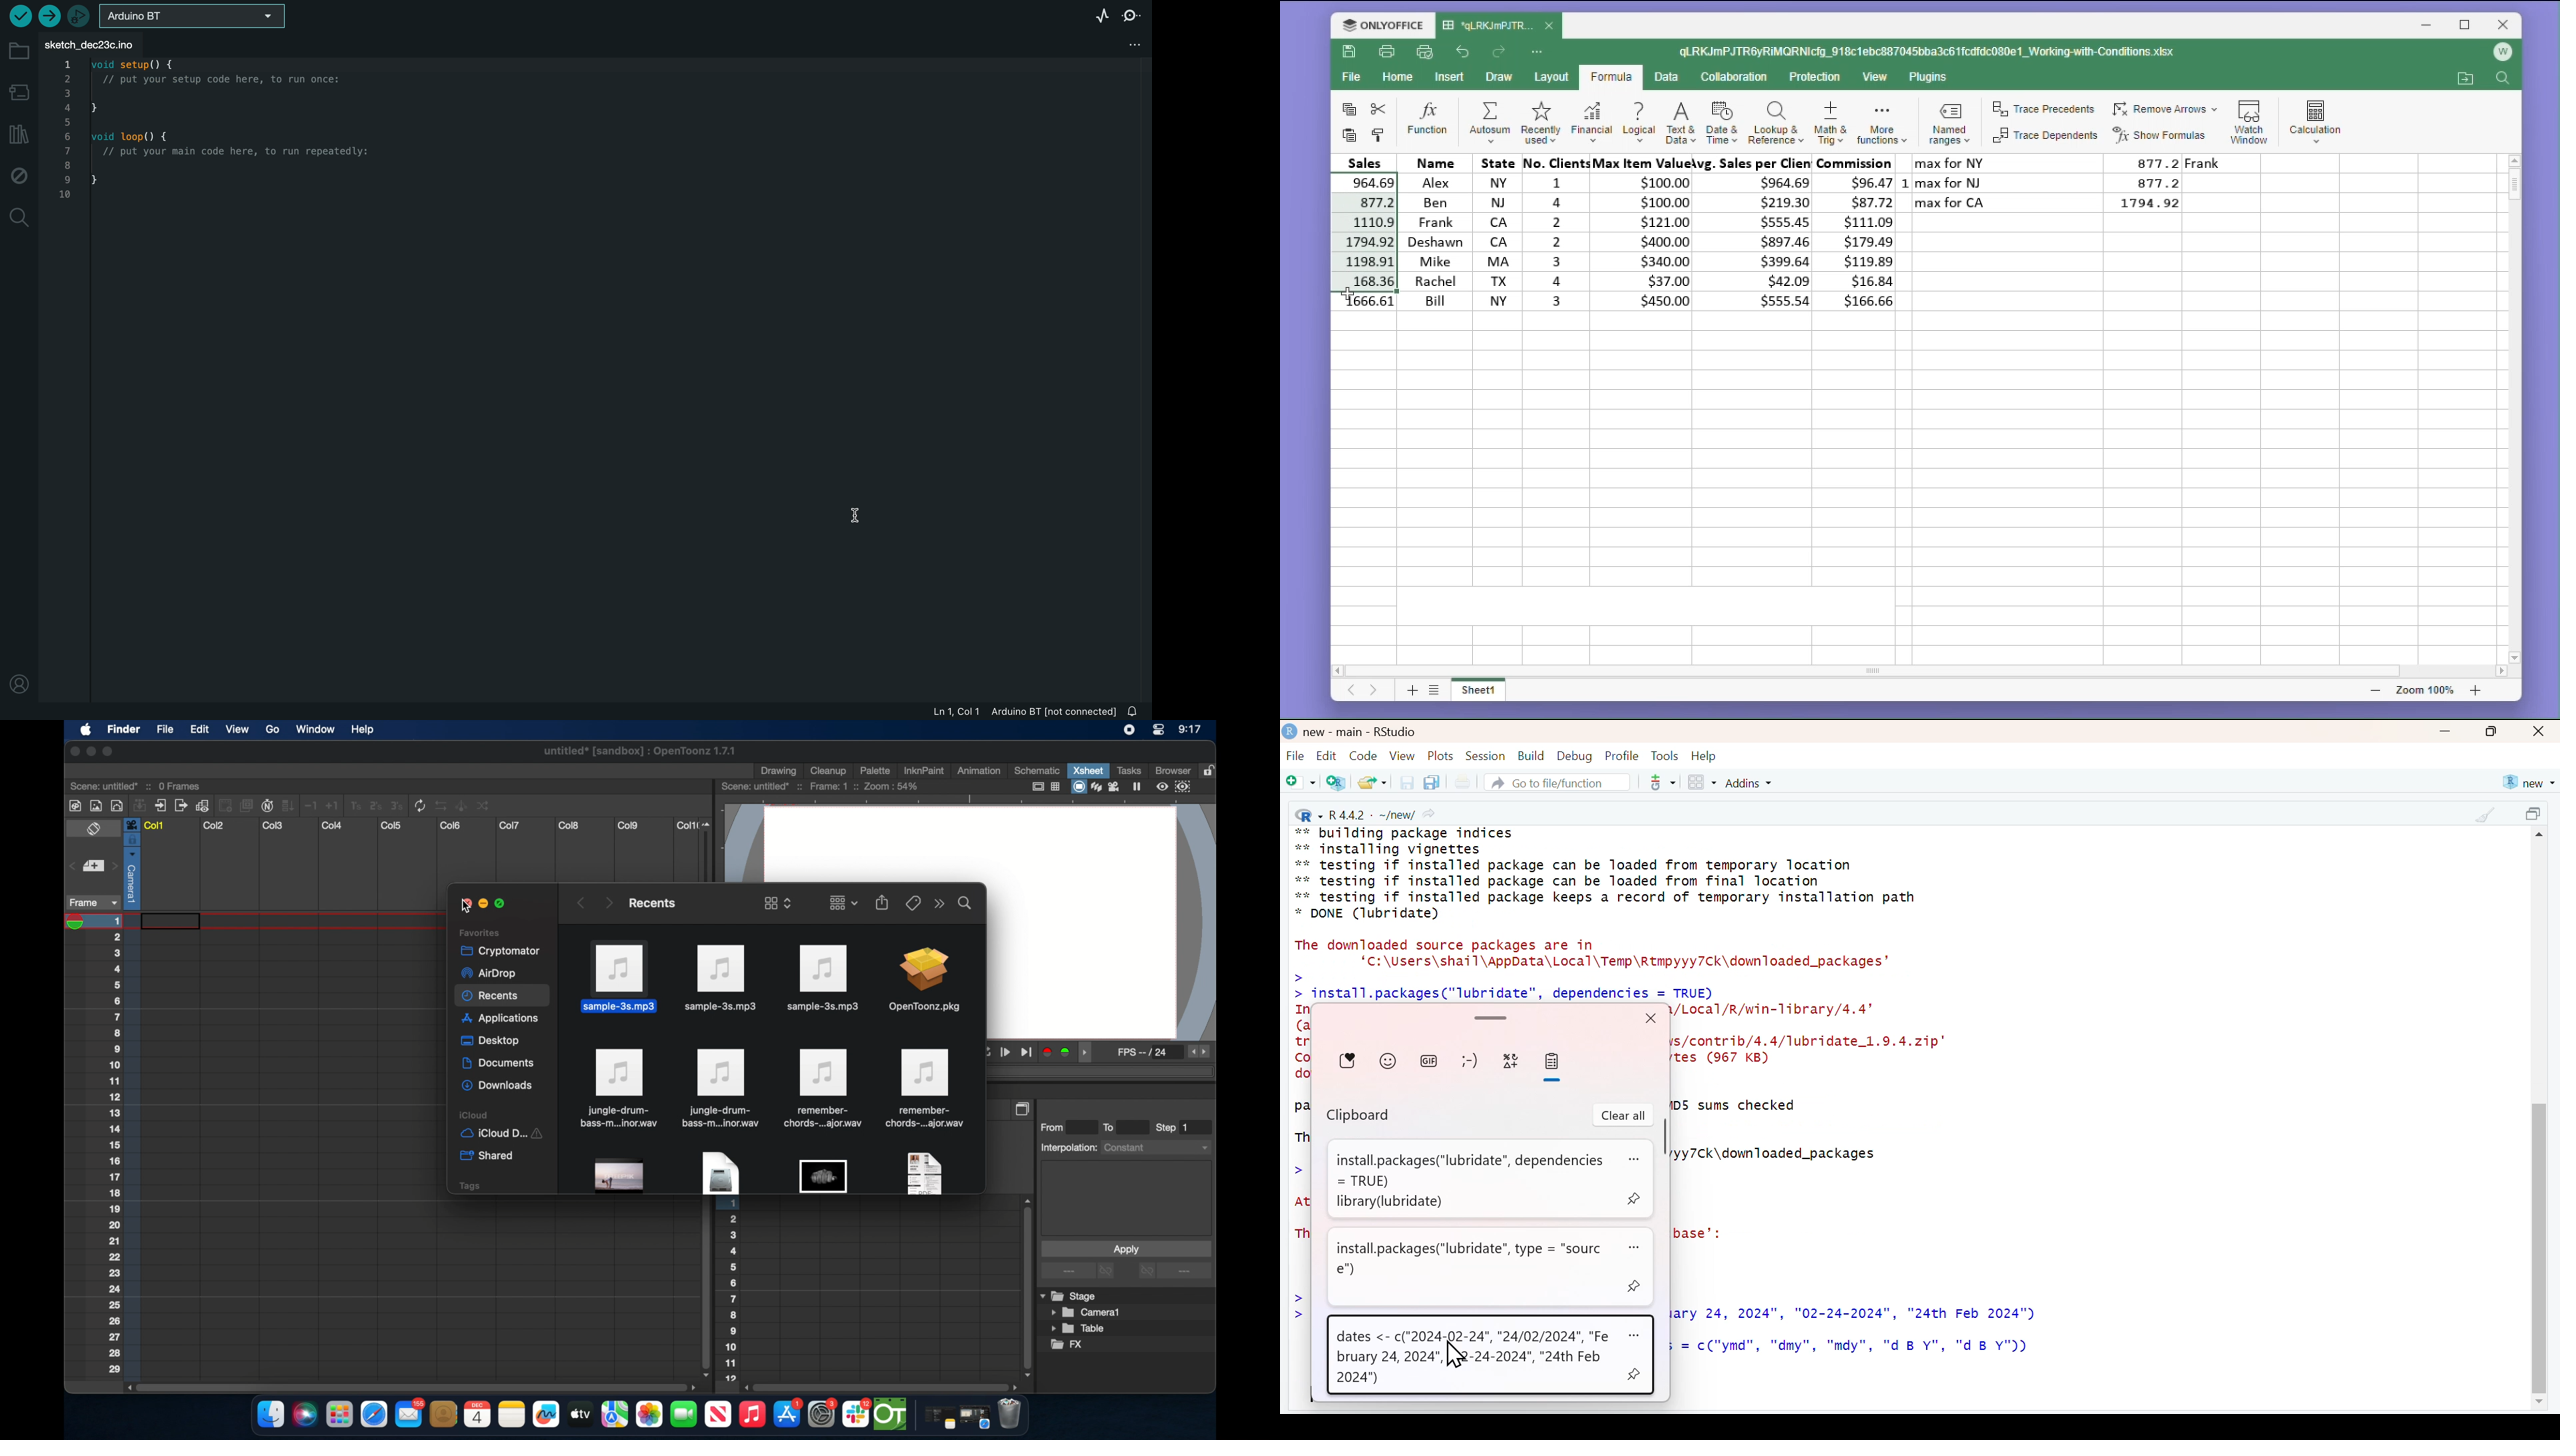 This screenshot has height=1456, width=2576. Describe the element at coordinates (704, 1289) in the screenshot. I see `scroll box` at that location.